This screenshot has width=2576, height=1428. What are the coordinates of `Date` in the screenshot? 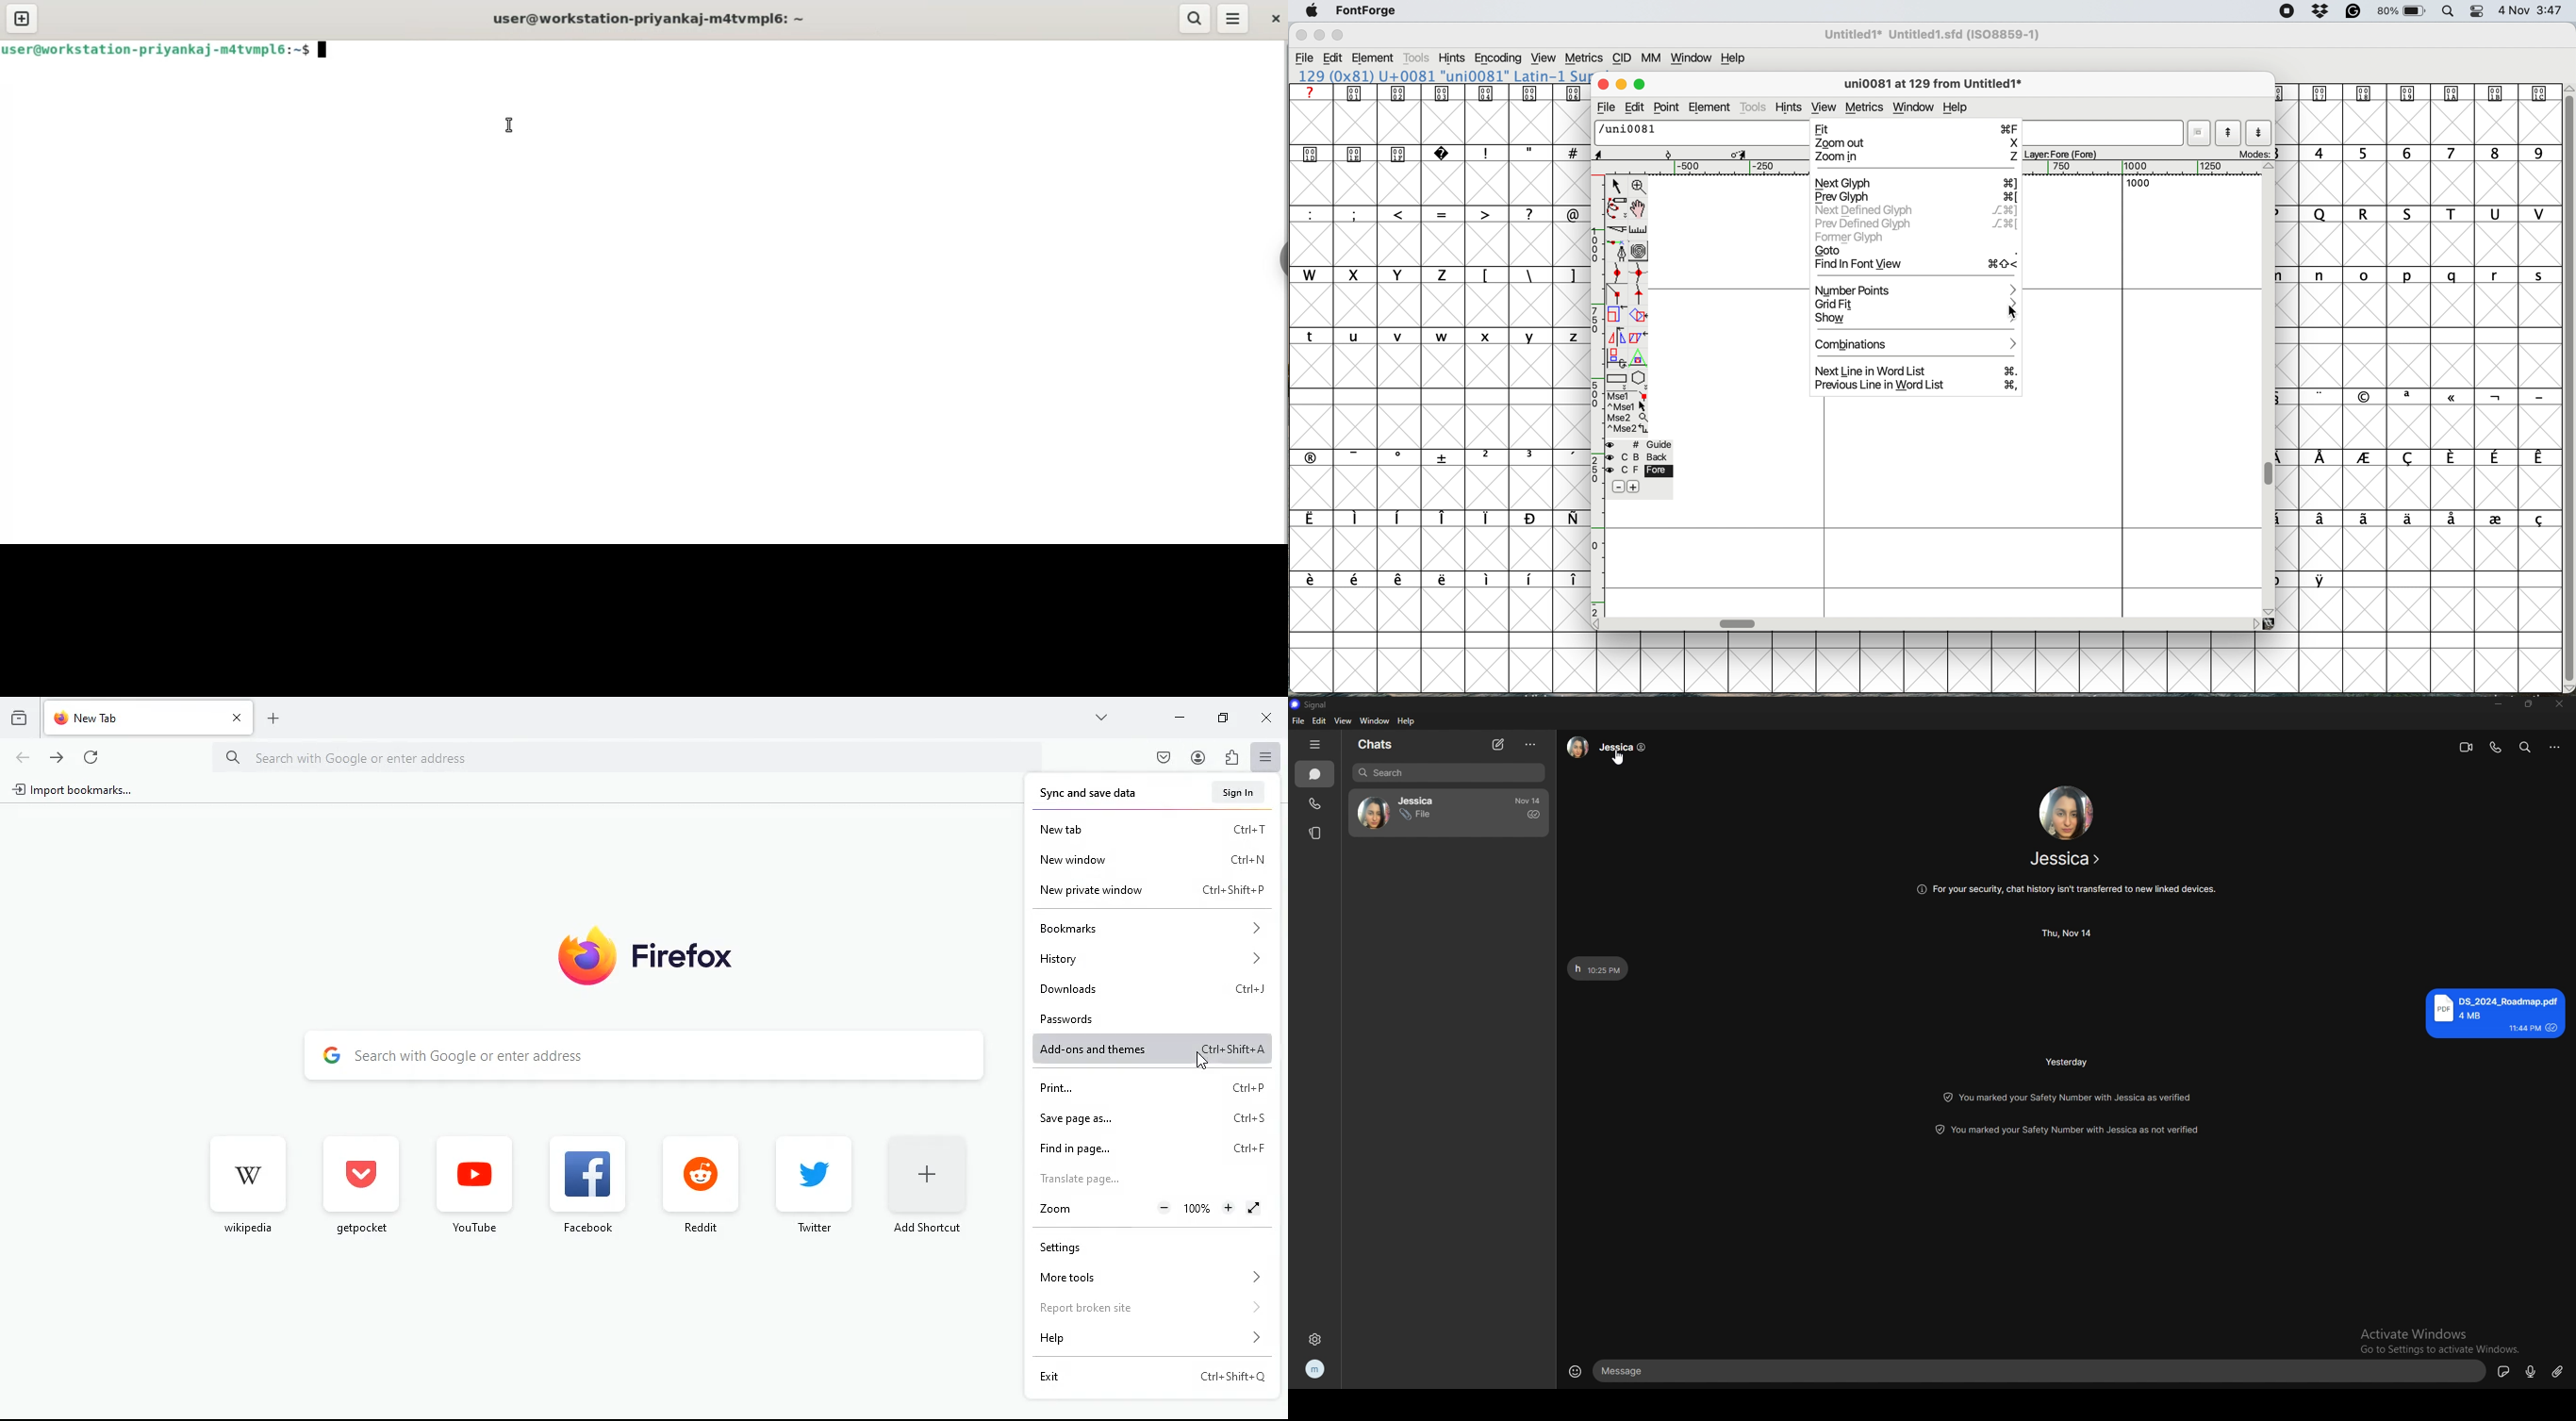 It's located at (2514, 11).